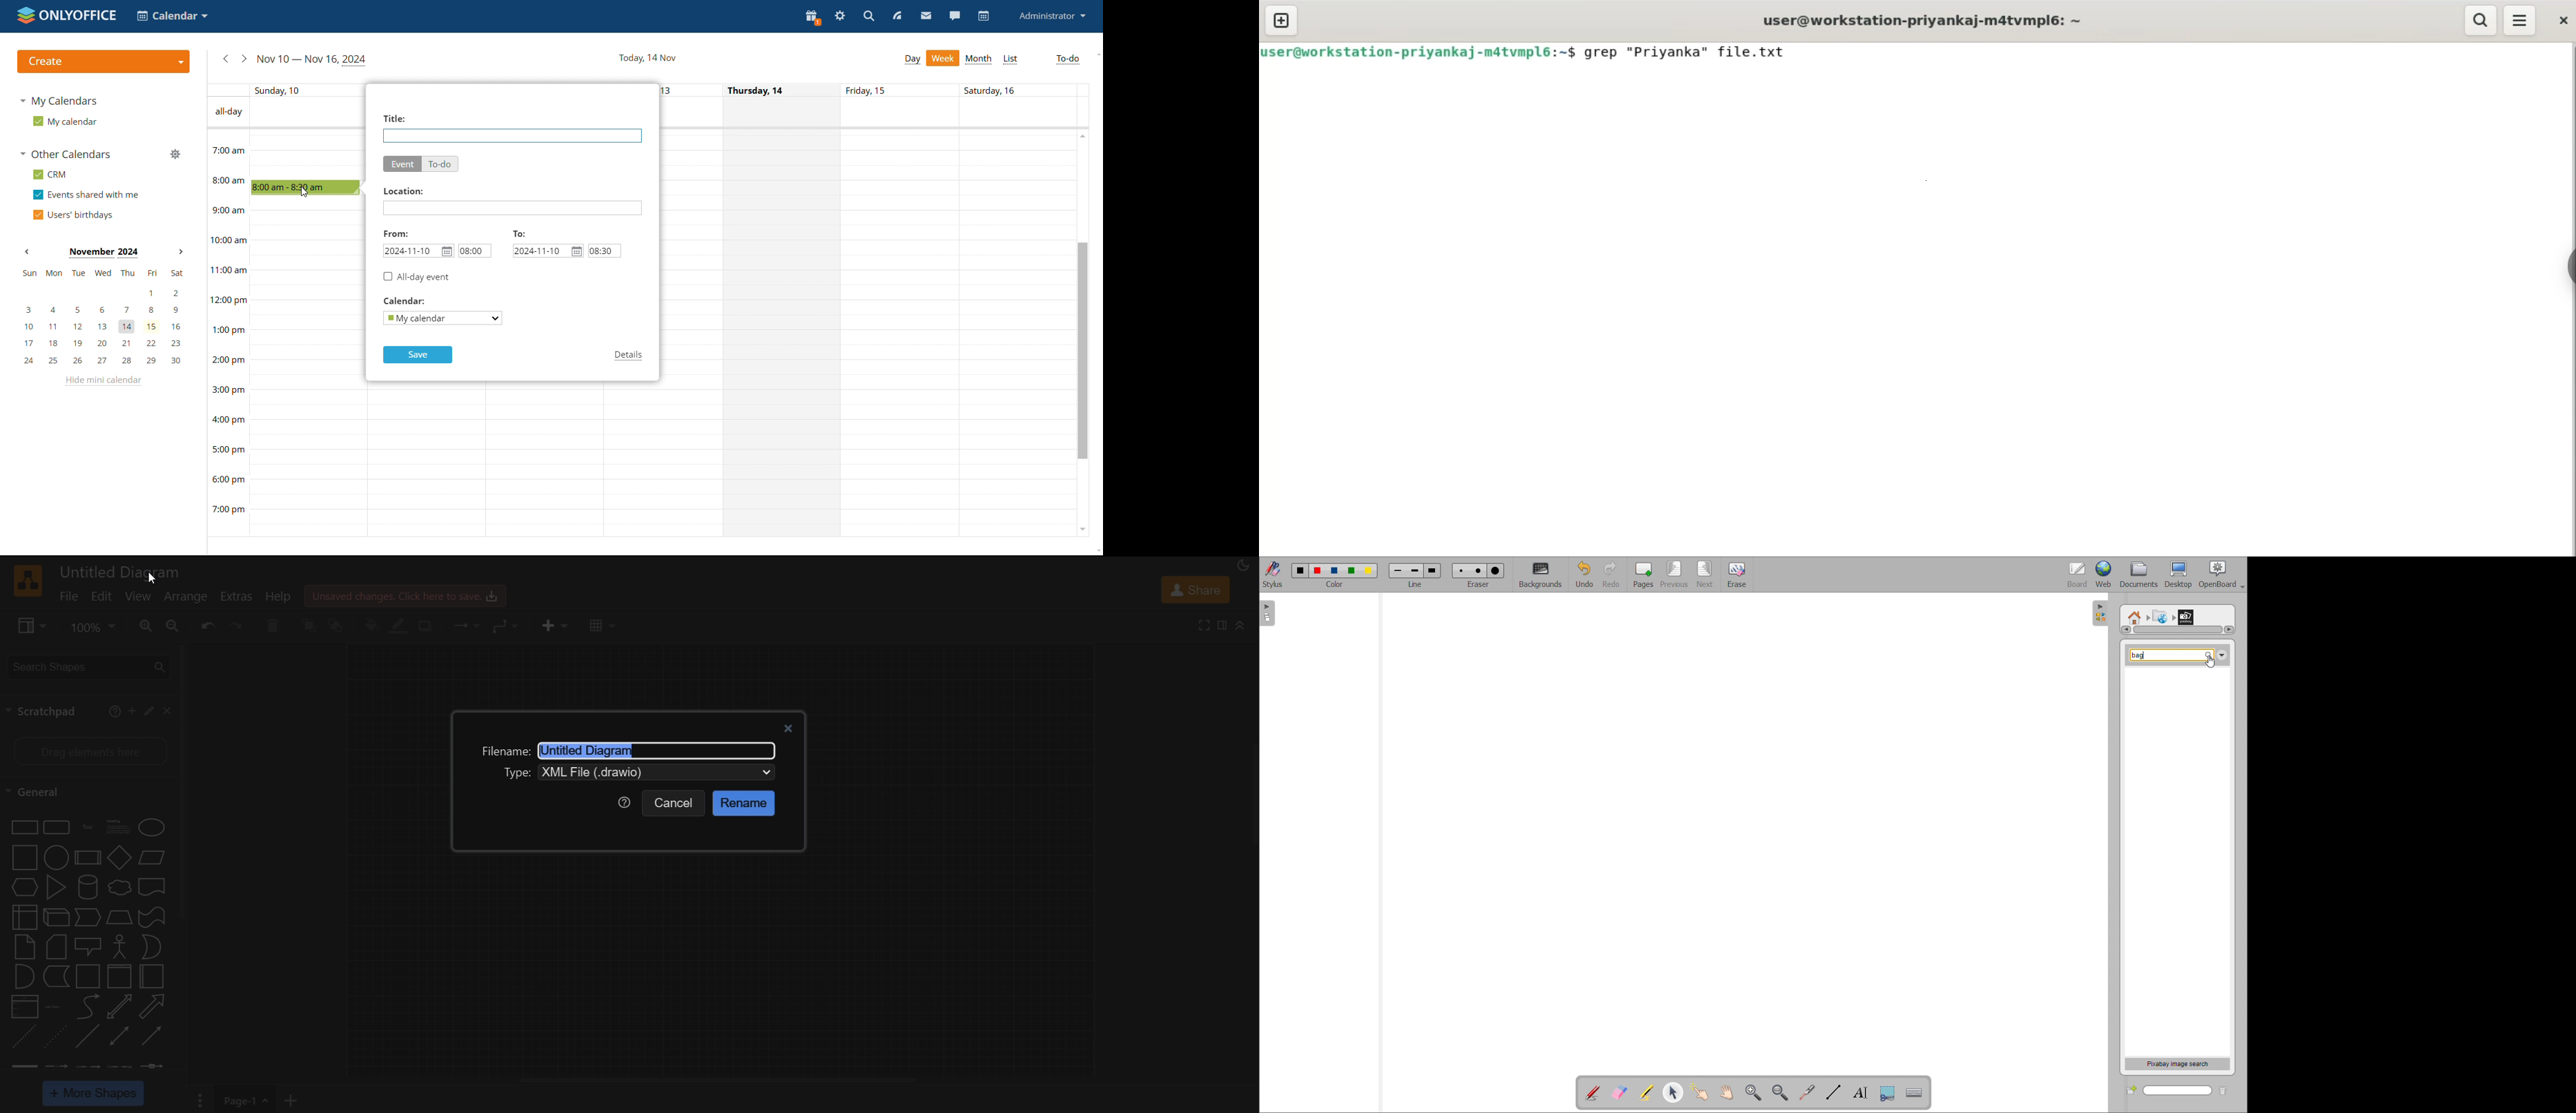 The width and height of the screenshot is (2576, 1120). What do you see at coordinates (1267, 613) in the screenshot?
I see `open page view` at bounding box center [1267, 613].